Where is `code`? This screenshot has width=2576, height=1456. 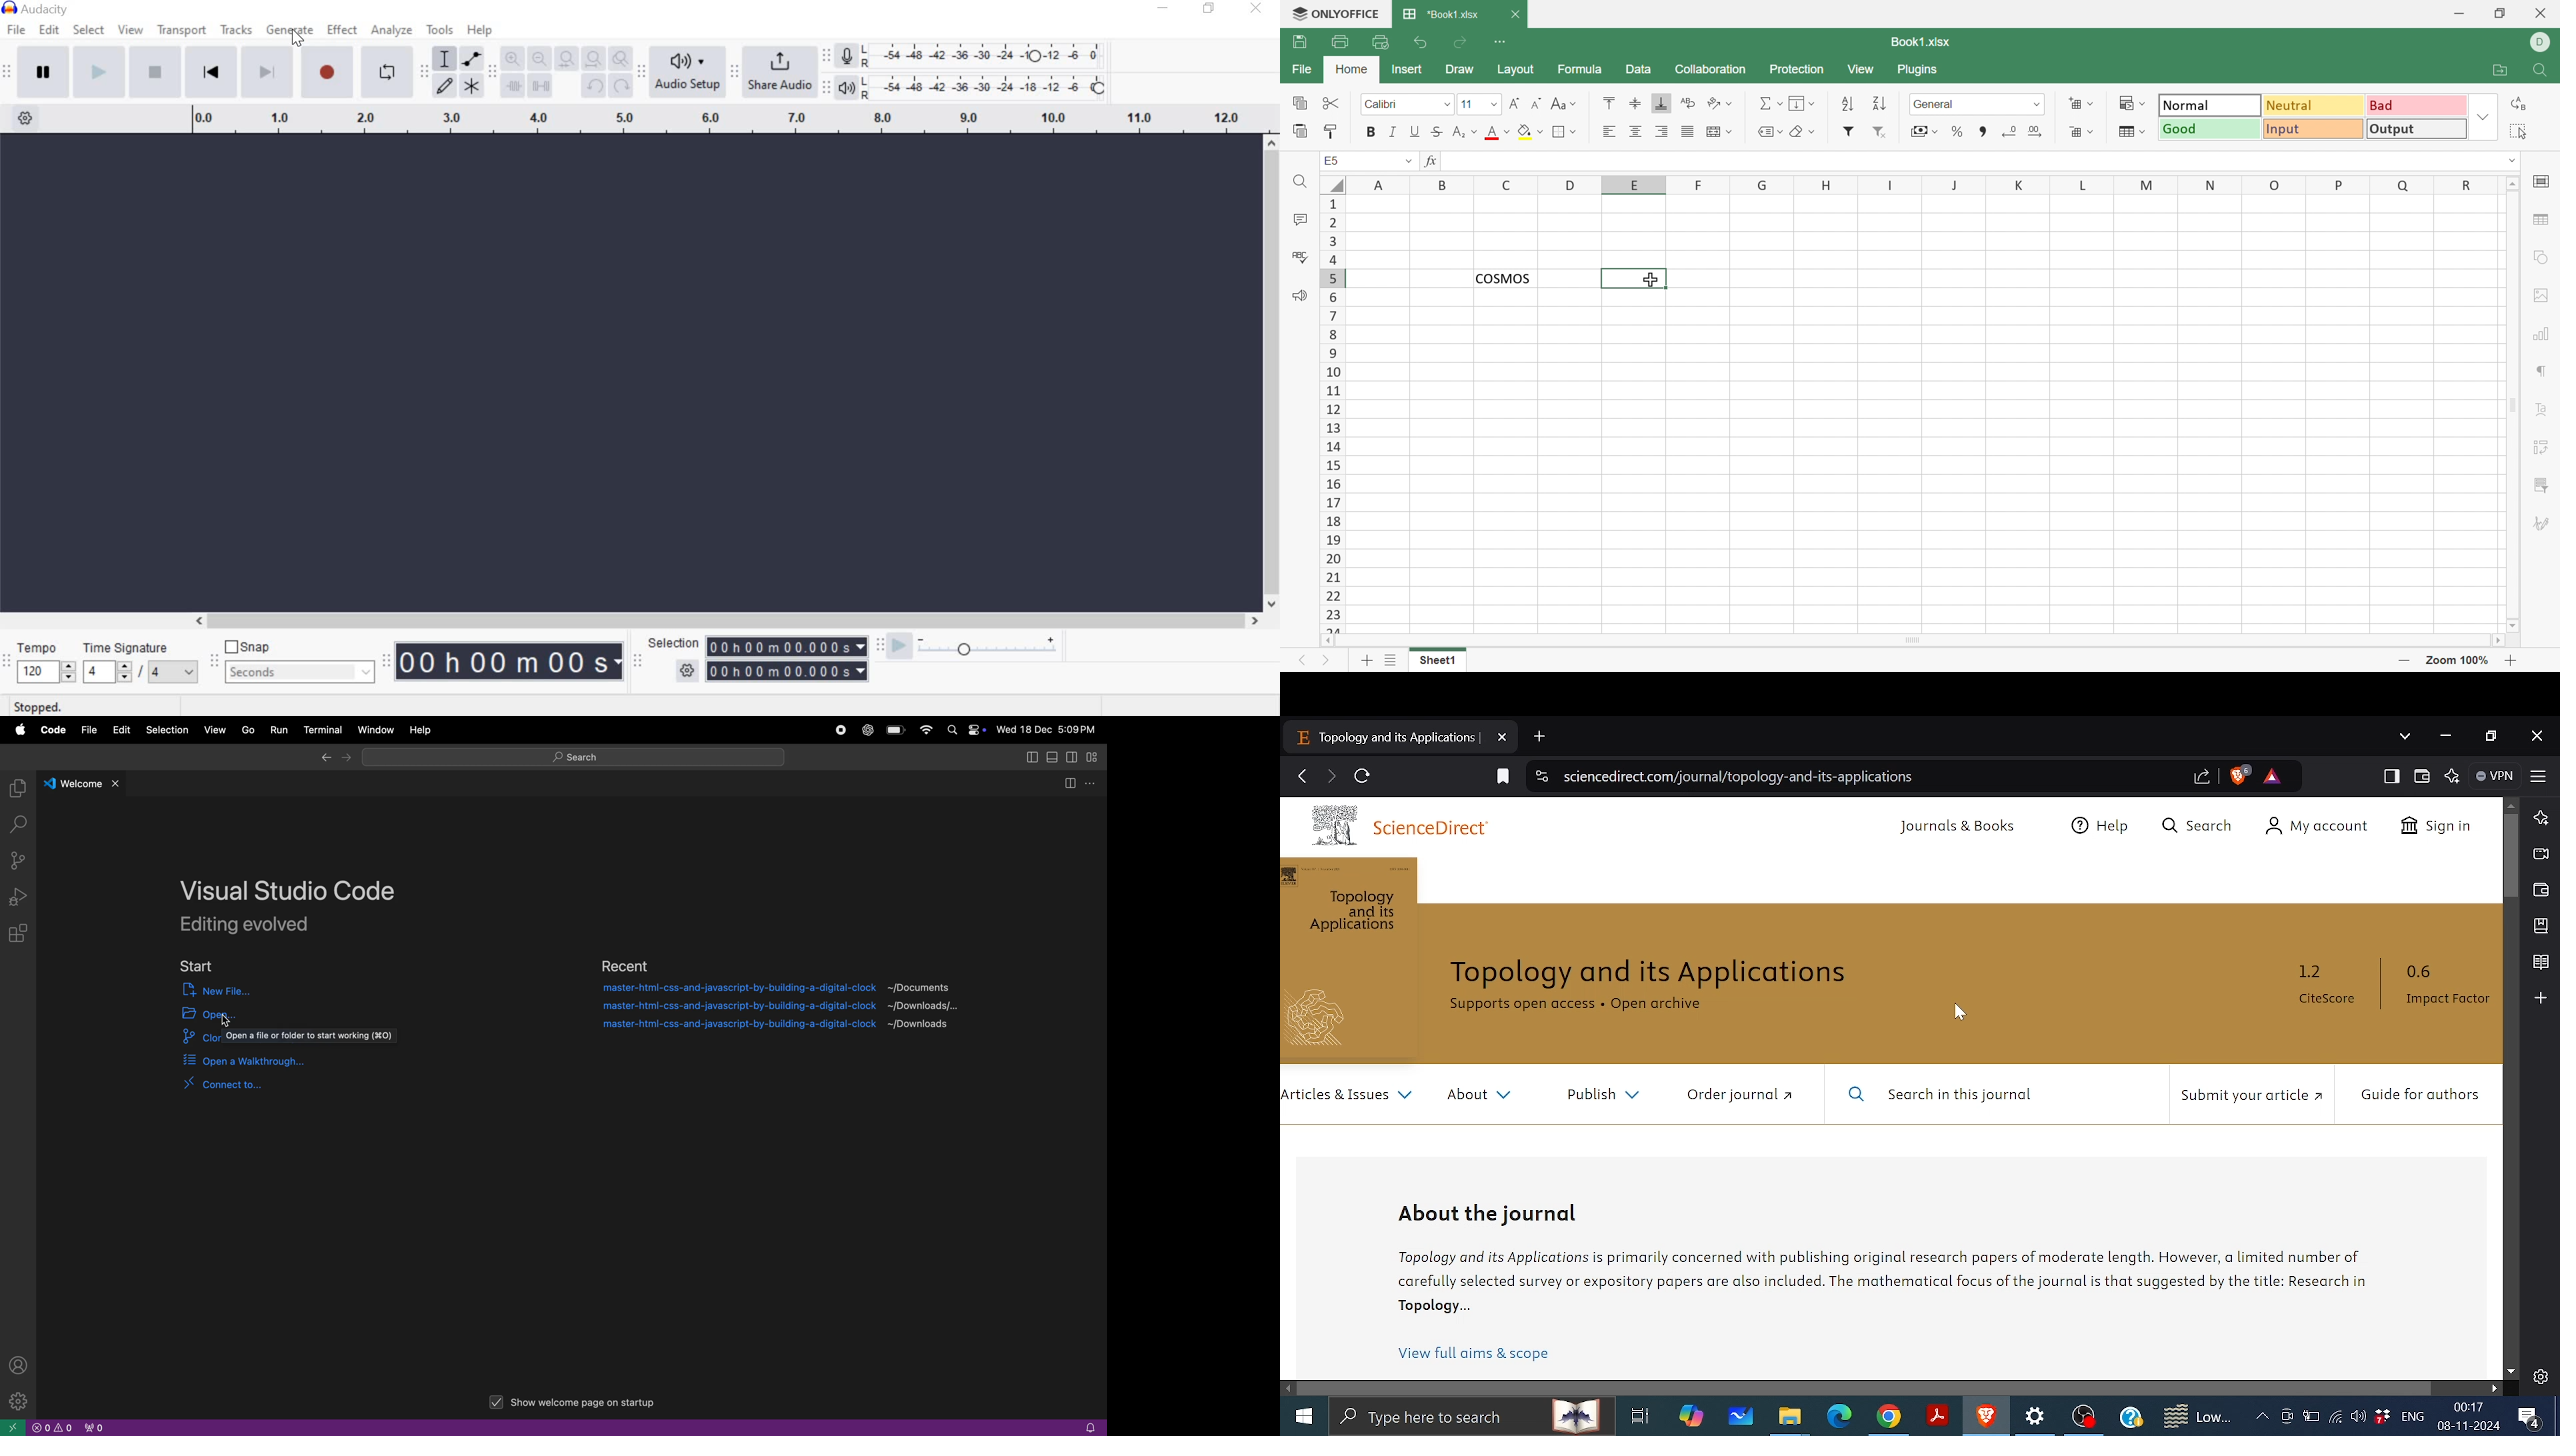
code is located at coordinates (51, 731).